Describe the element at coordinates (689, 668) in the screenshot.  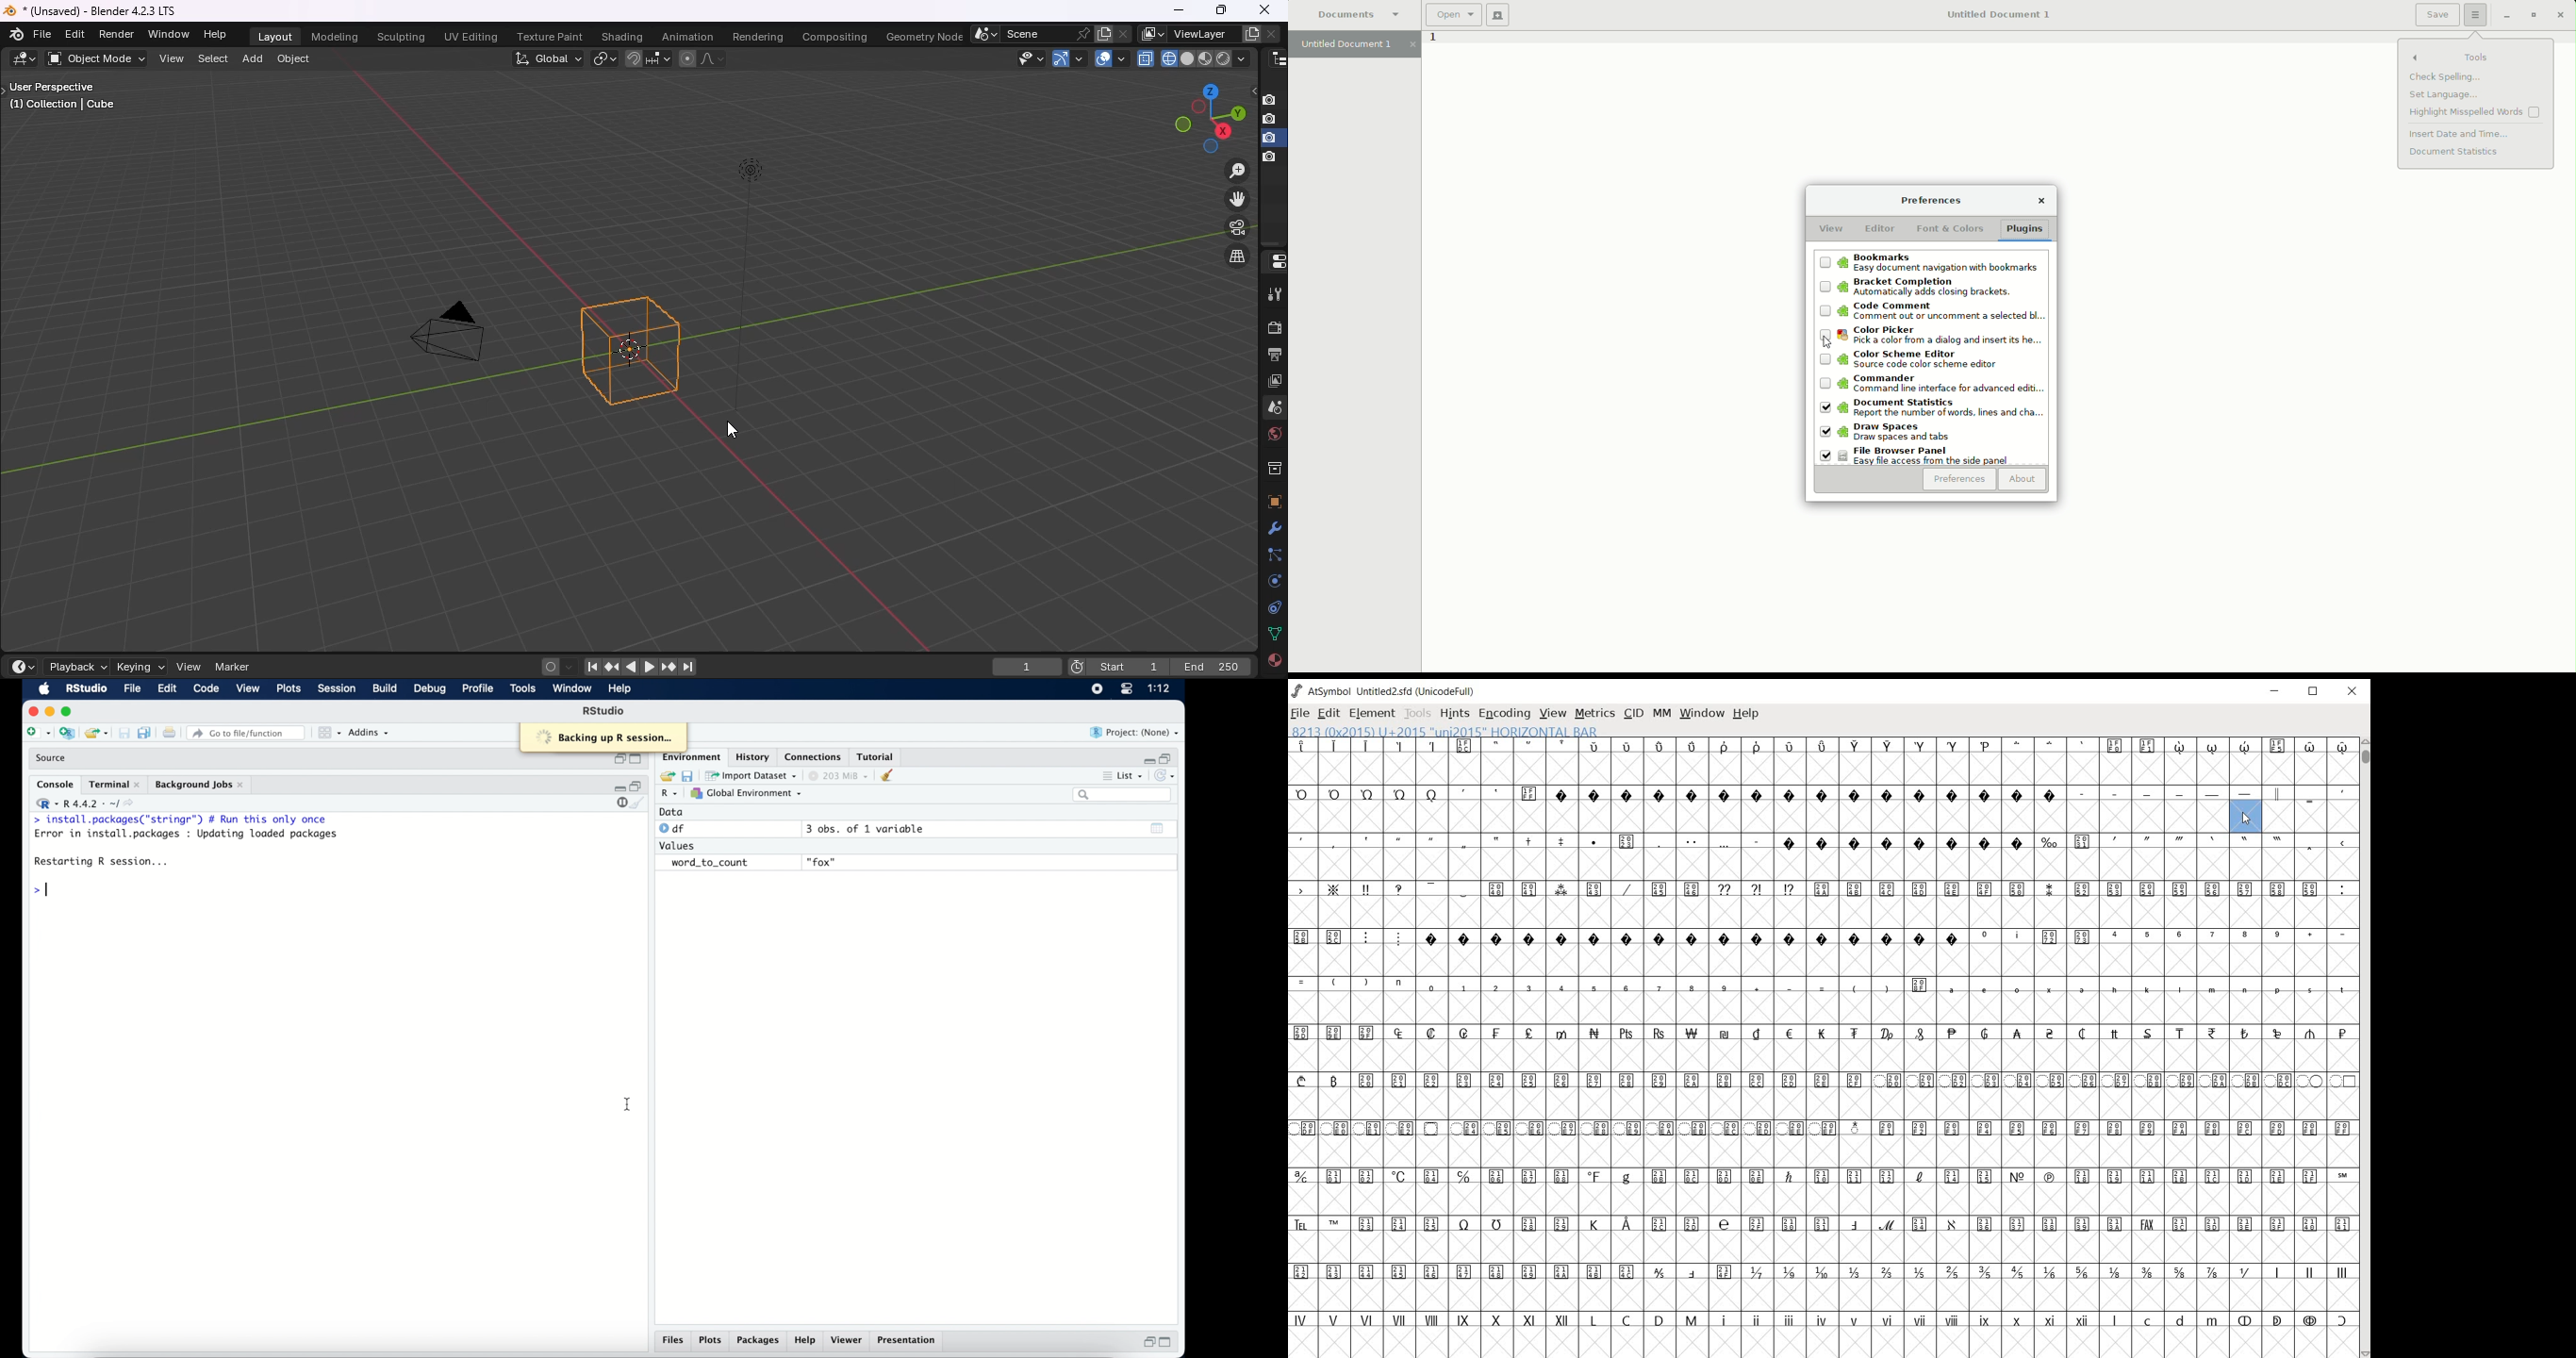
I see `jump to endpoint` at that location.